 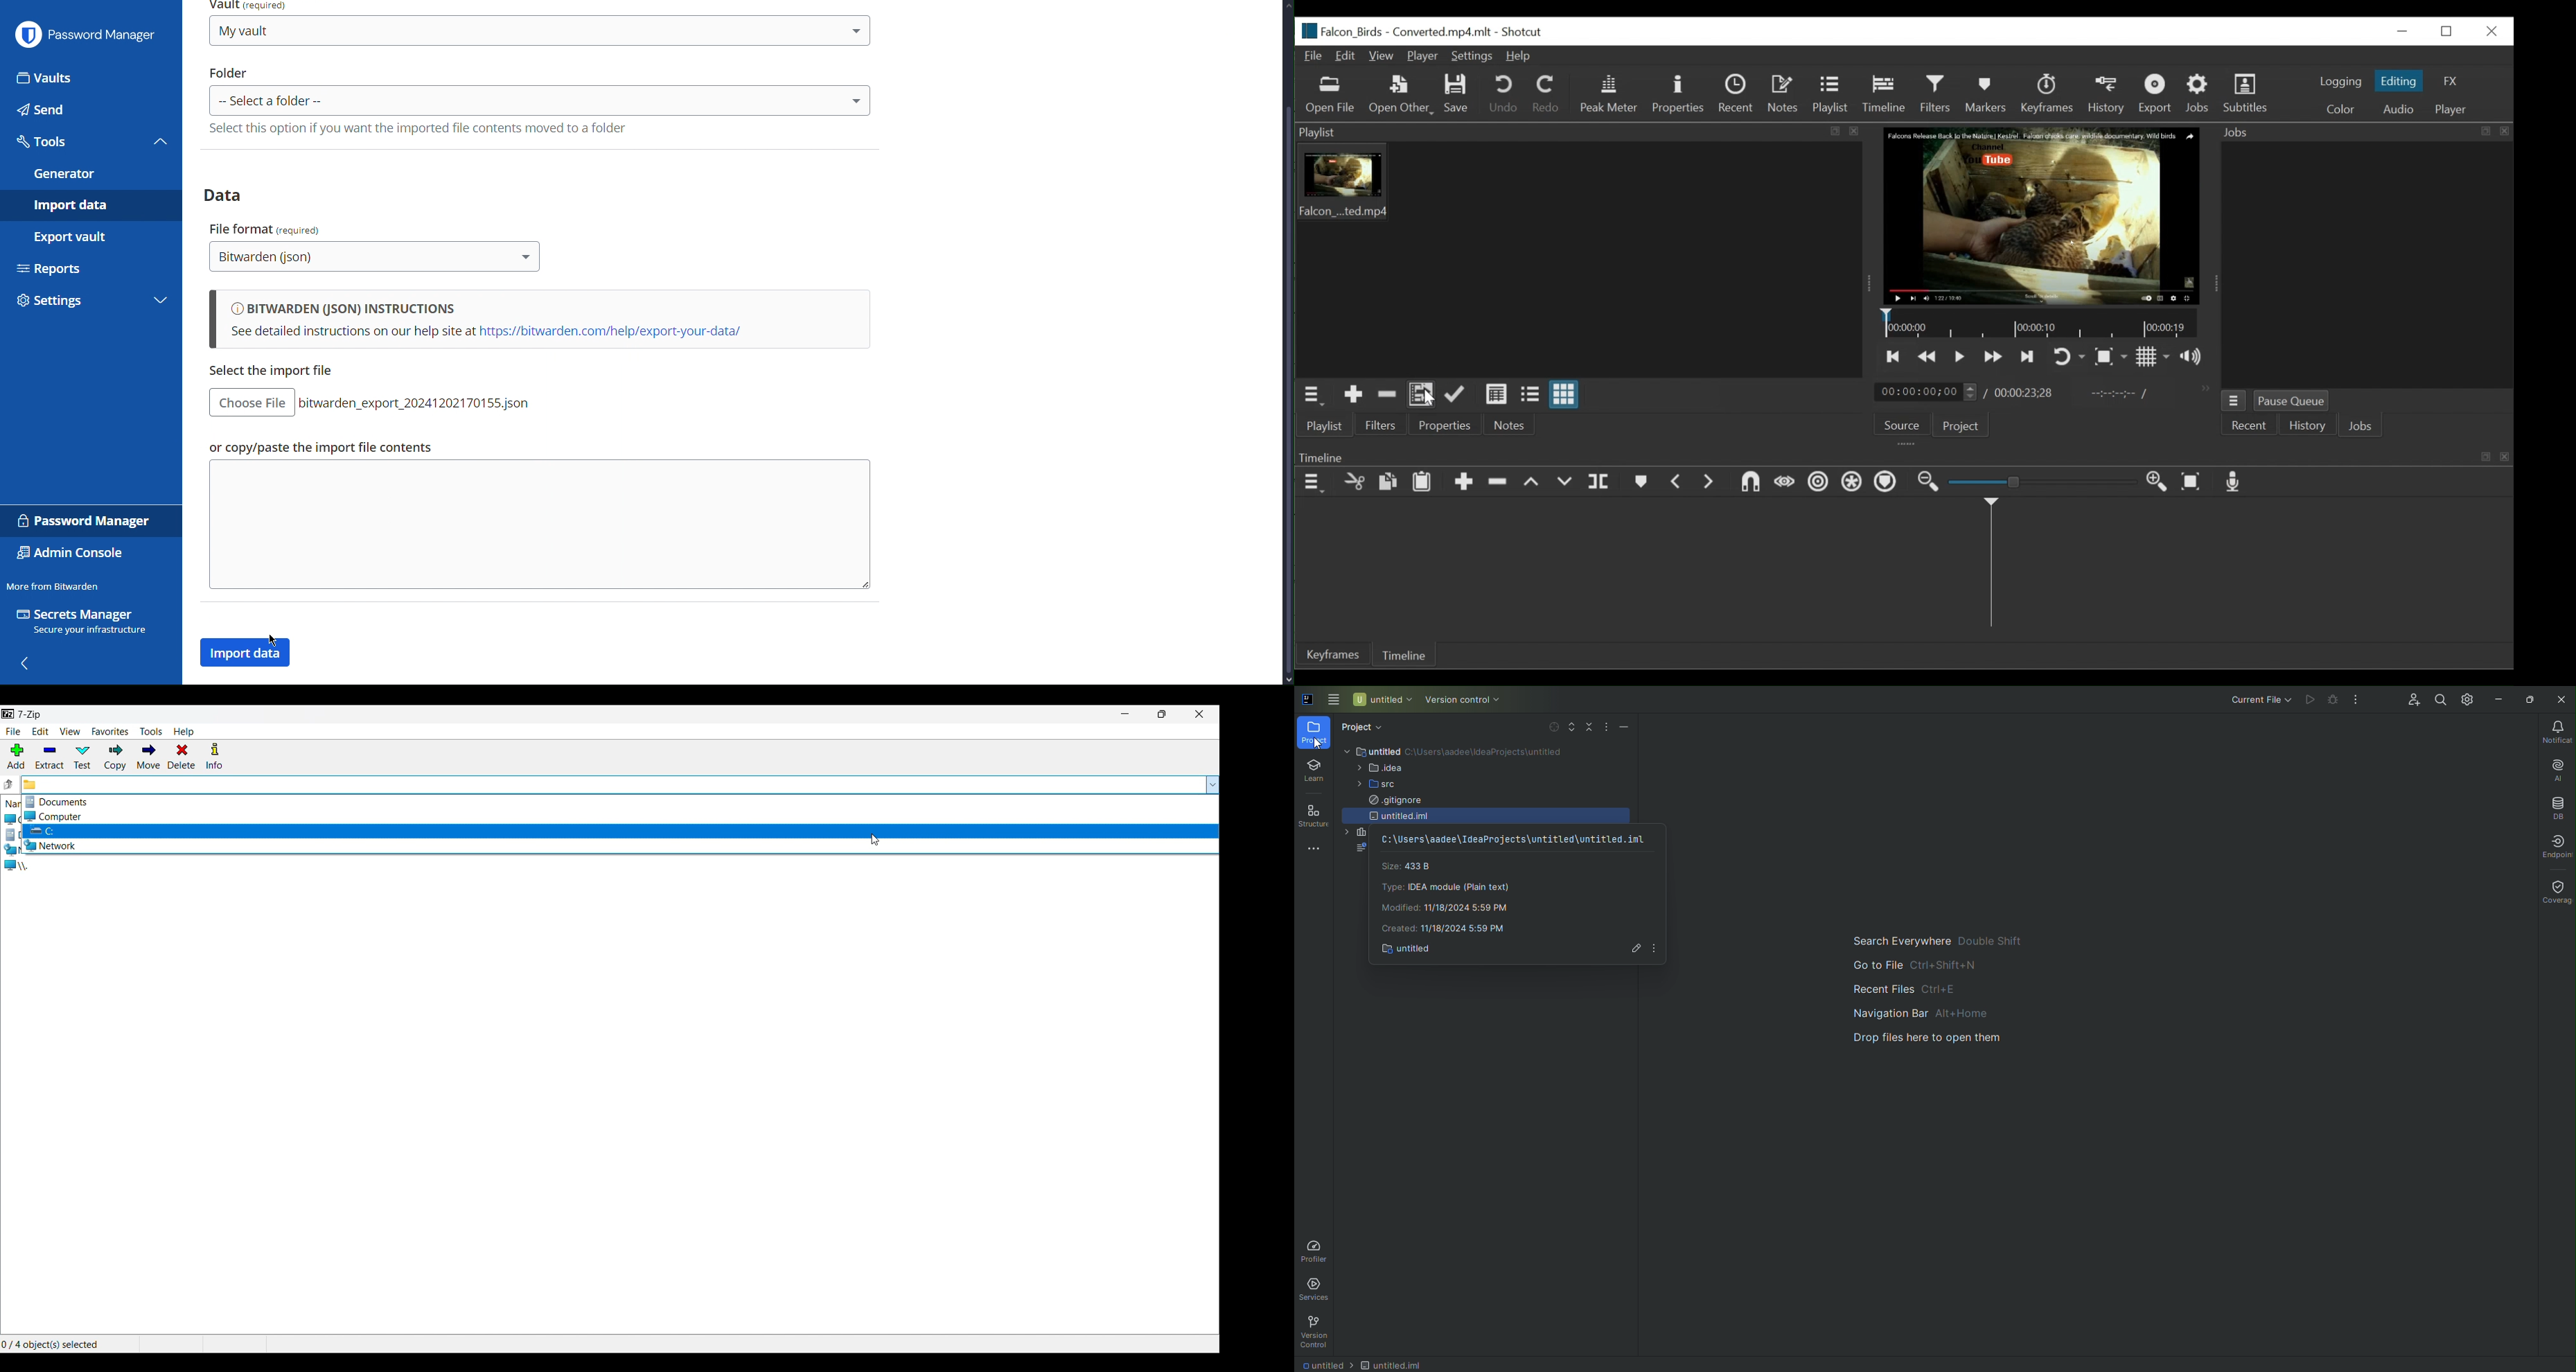 I want to click on Timeline, so click(x=1884, y=94).